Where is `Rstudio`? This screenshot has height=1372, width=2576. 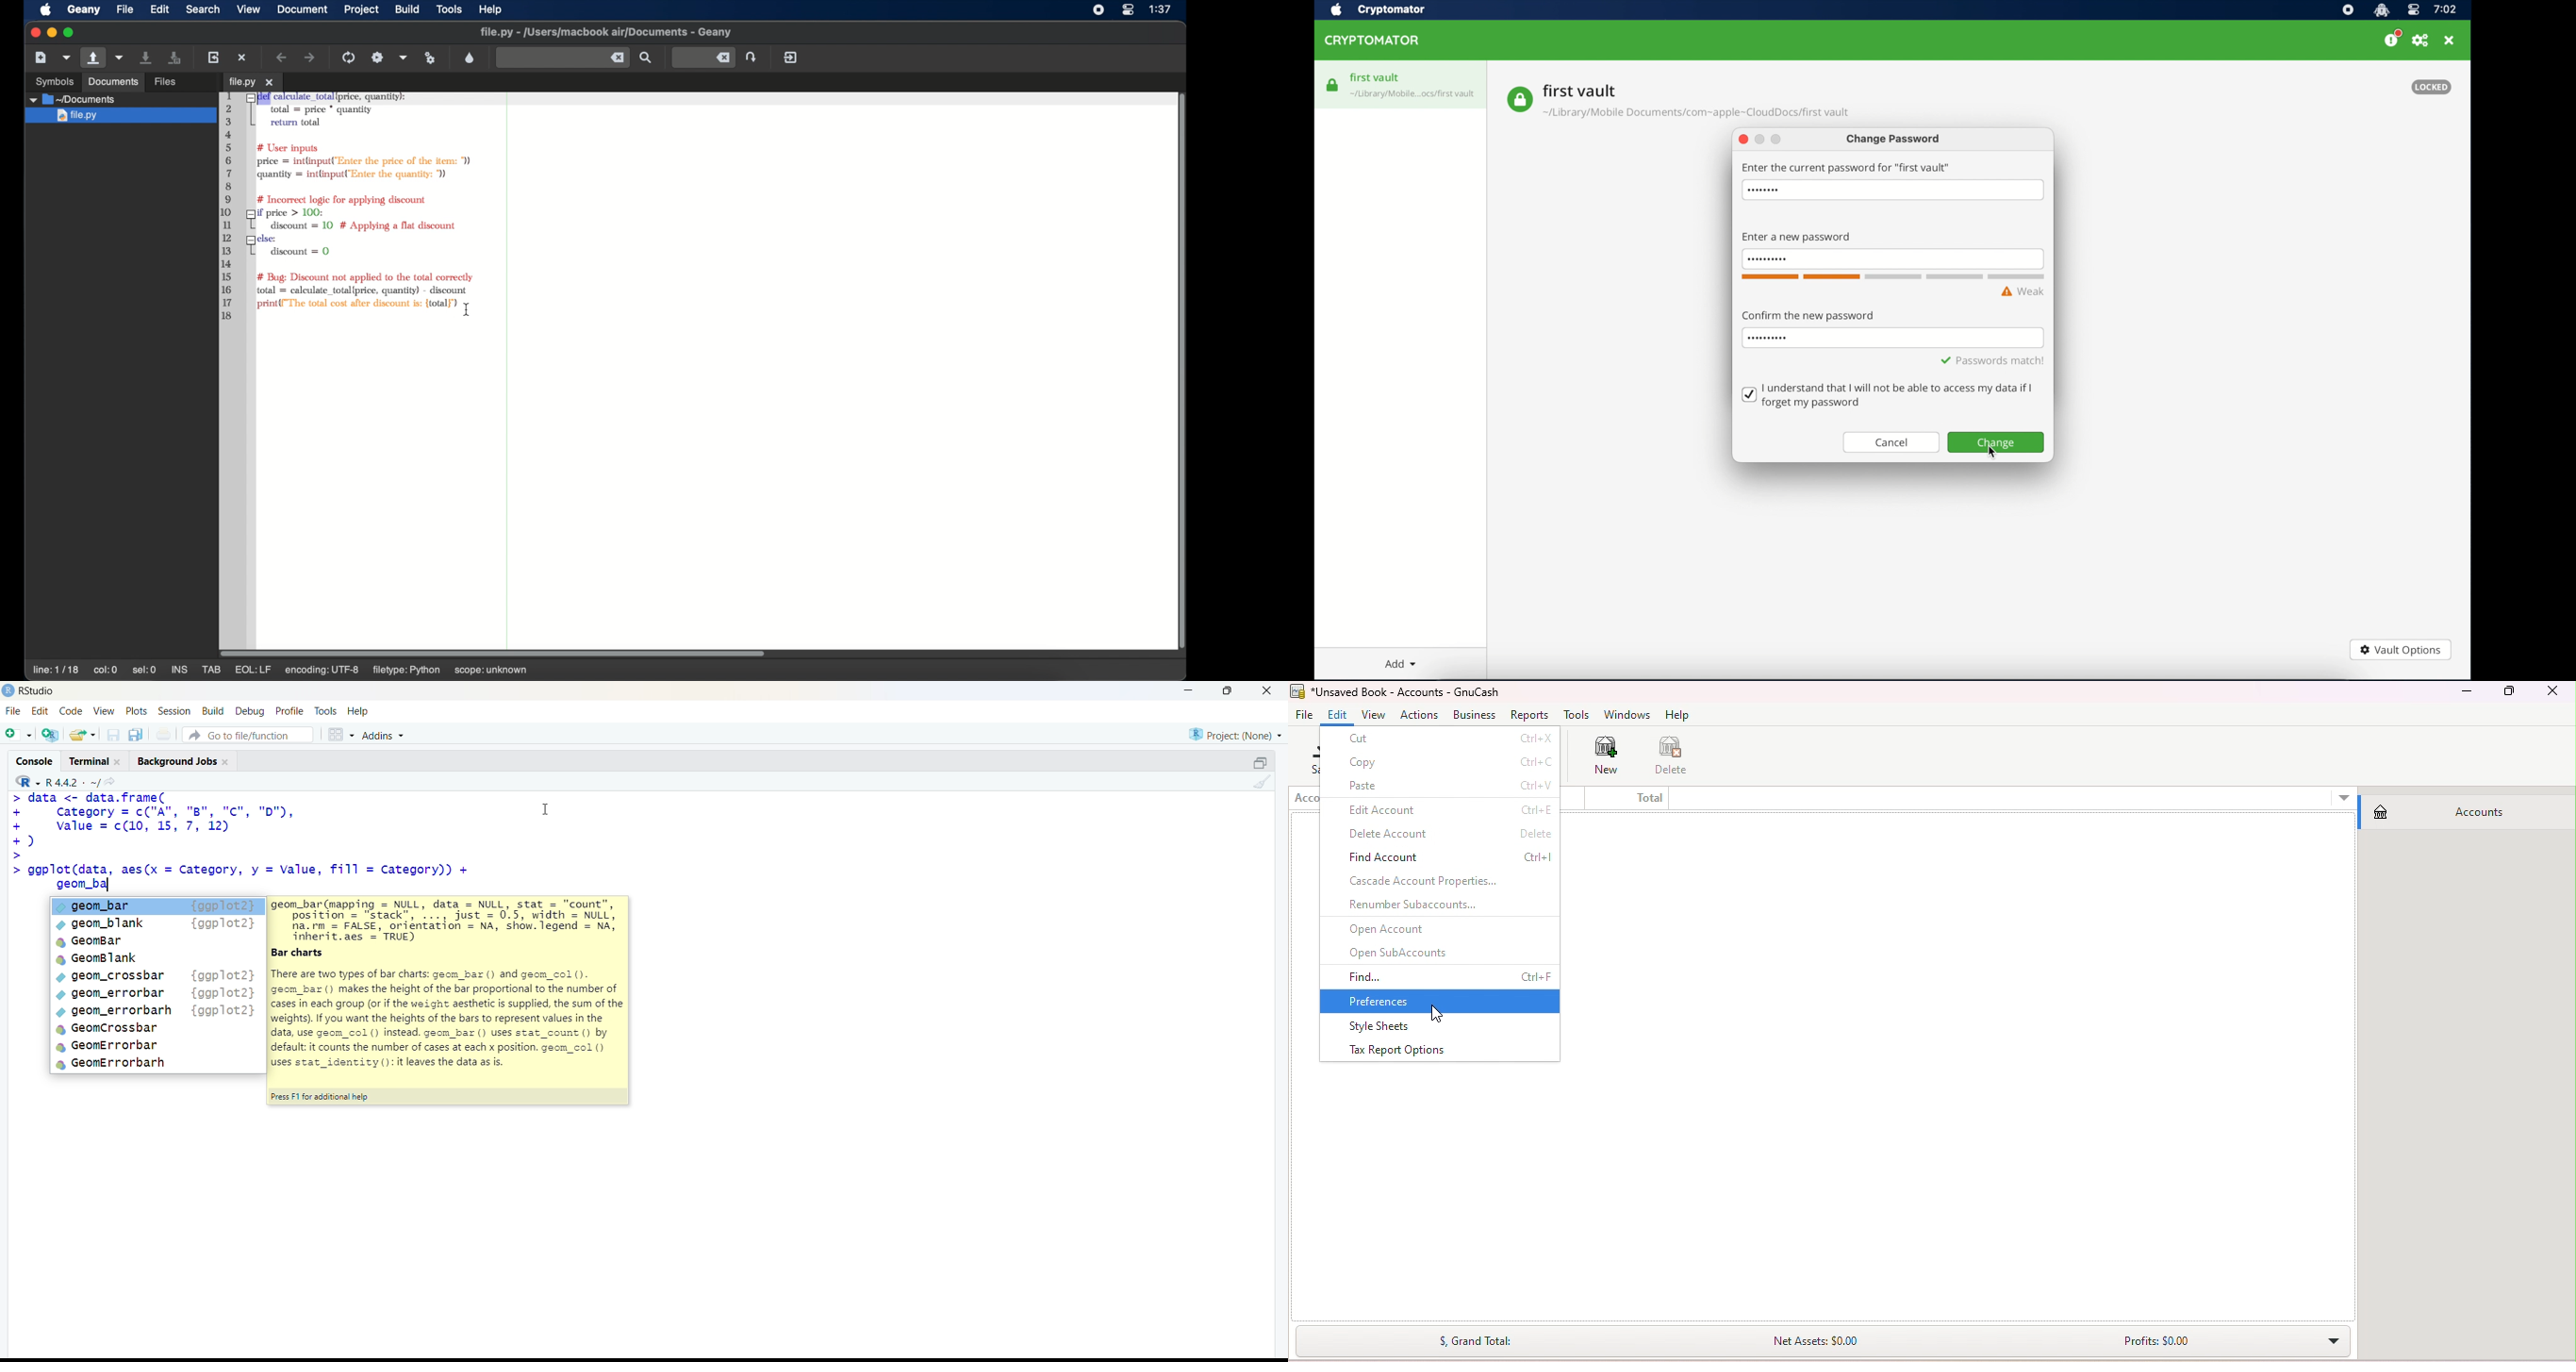
Rstudio is located at coordinates (41, 691).